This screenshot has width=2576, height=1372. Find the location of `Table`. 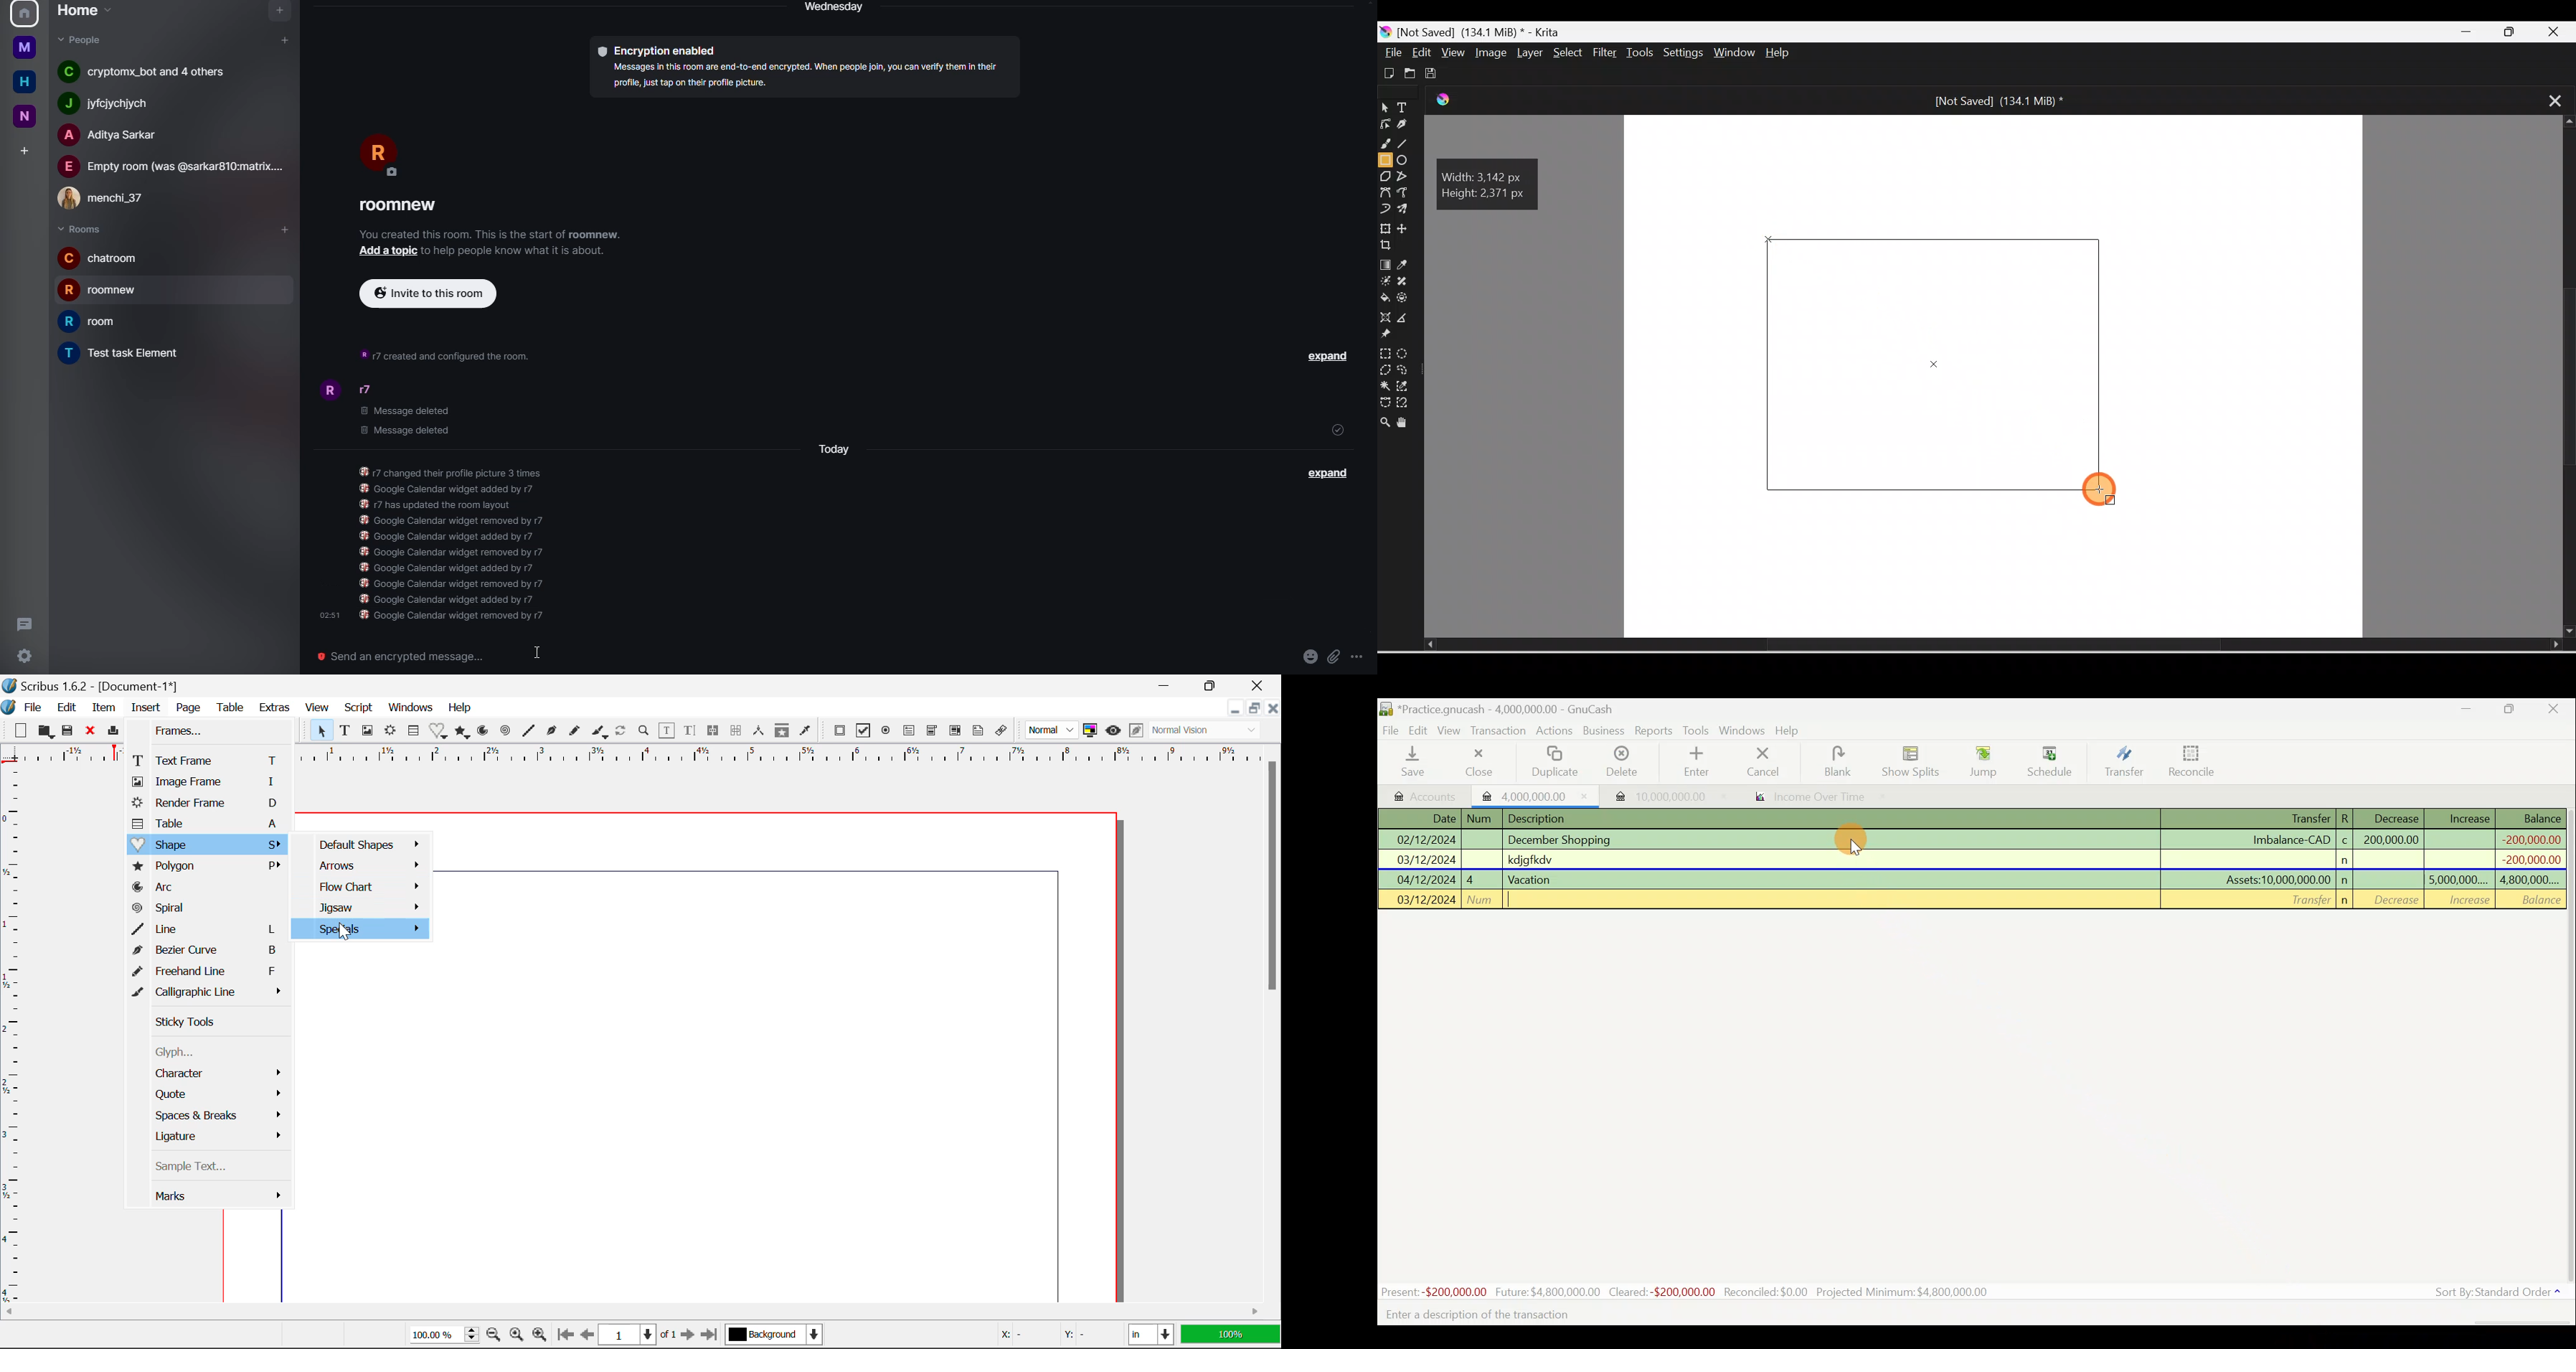

Table is located at coordinates (232, 707).